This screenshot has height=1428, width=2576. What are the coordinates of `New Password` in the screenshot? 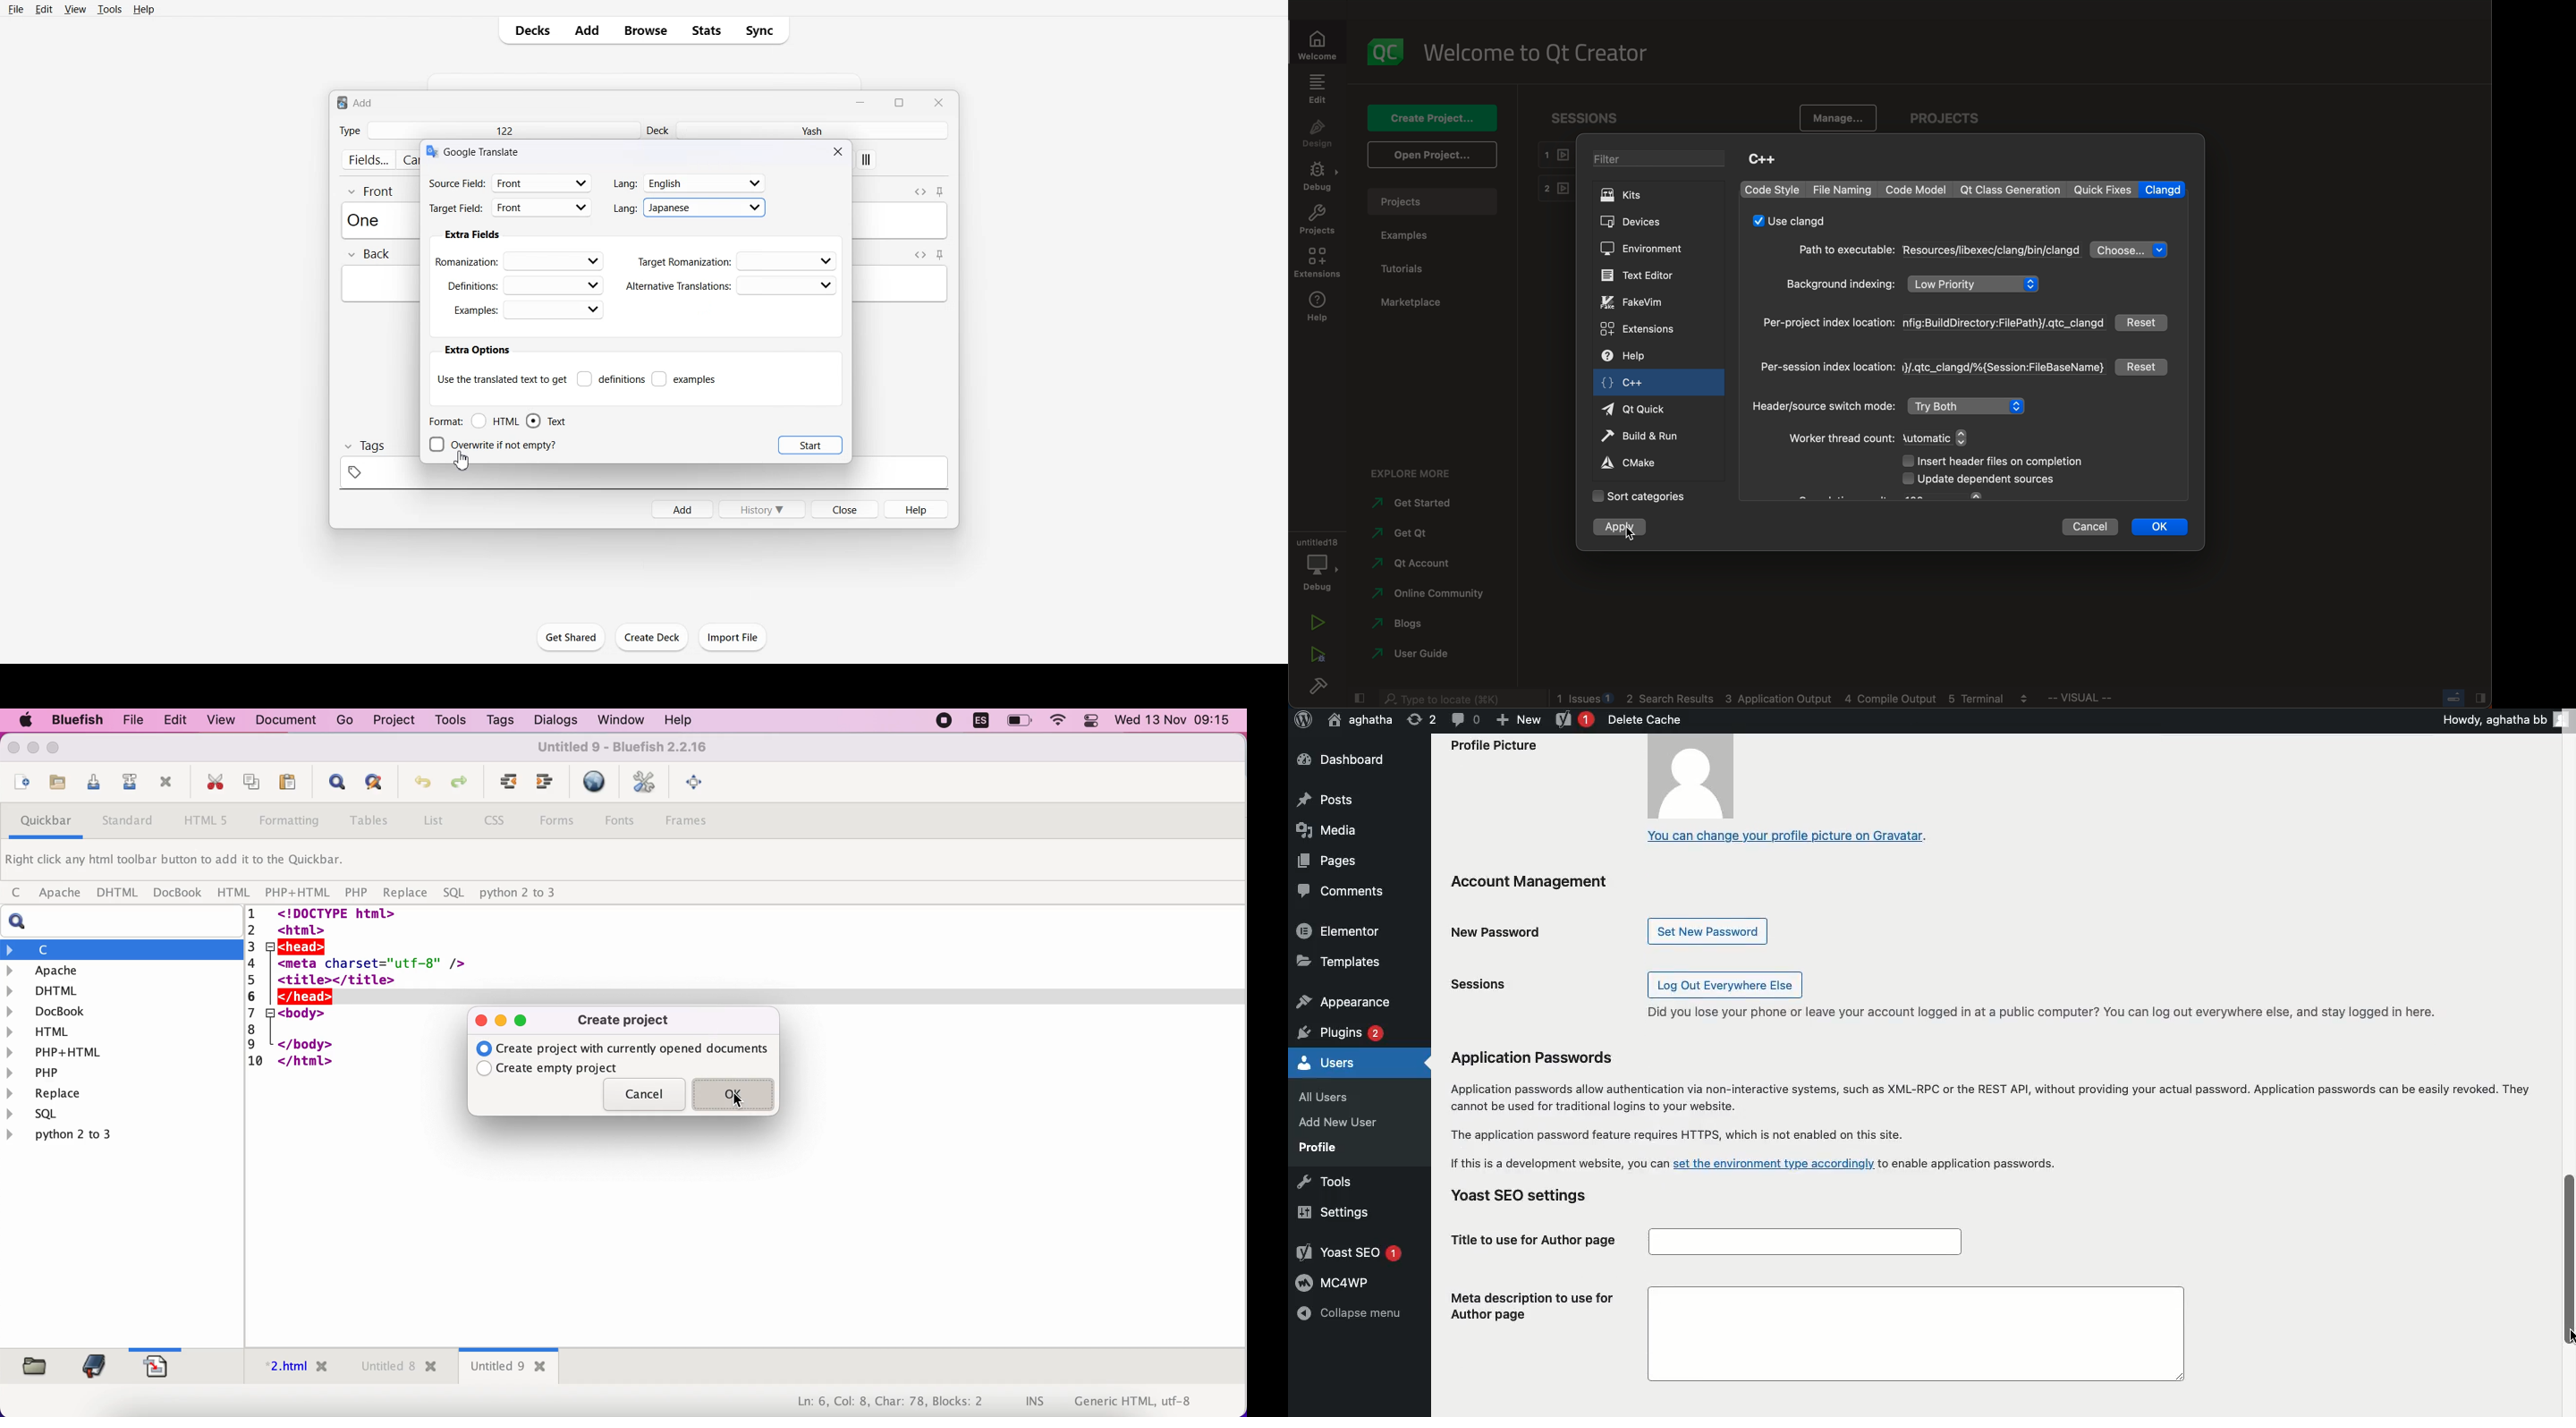 It's located at (1500, 932).